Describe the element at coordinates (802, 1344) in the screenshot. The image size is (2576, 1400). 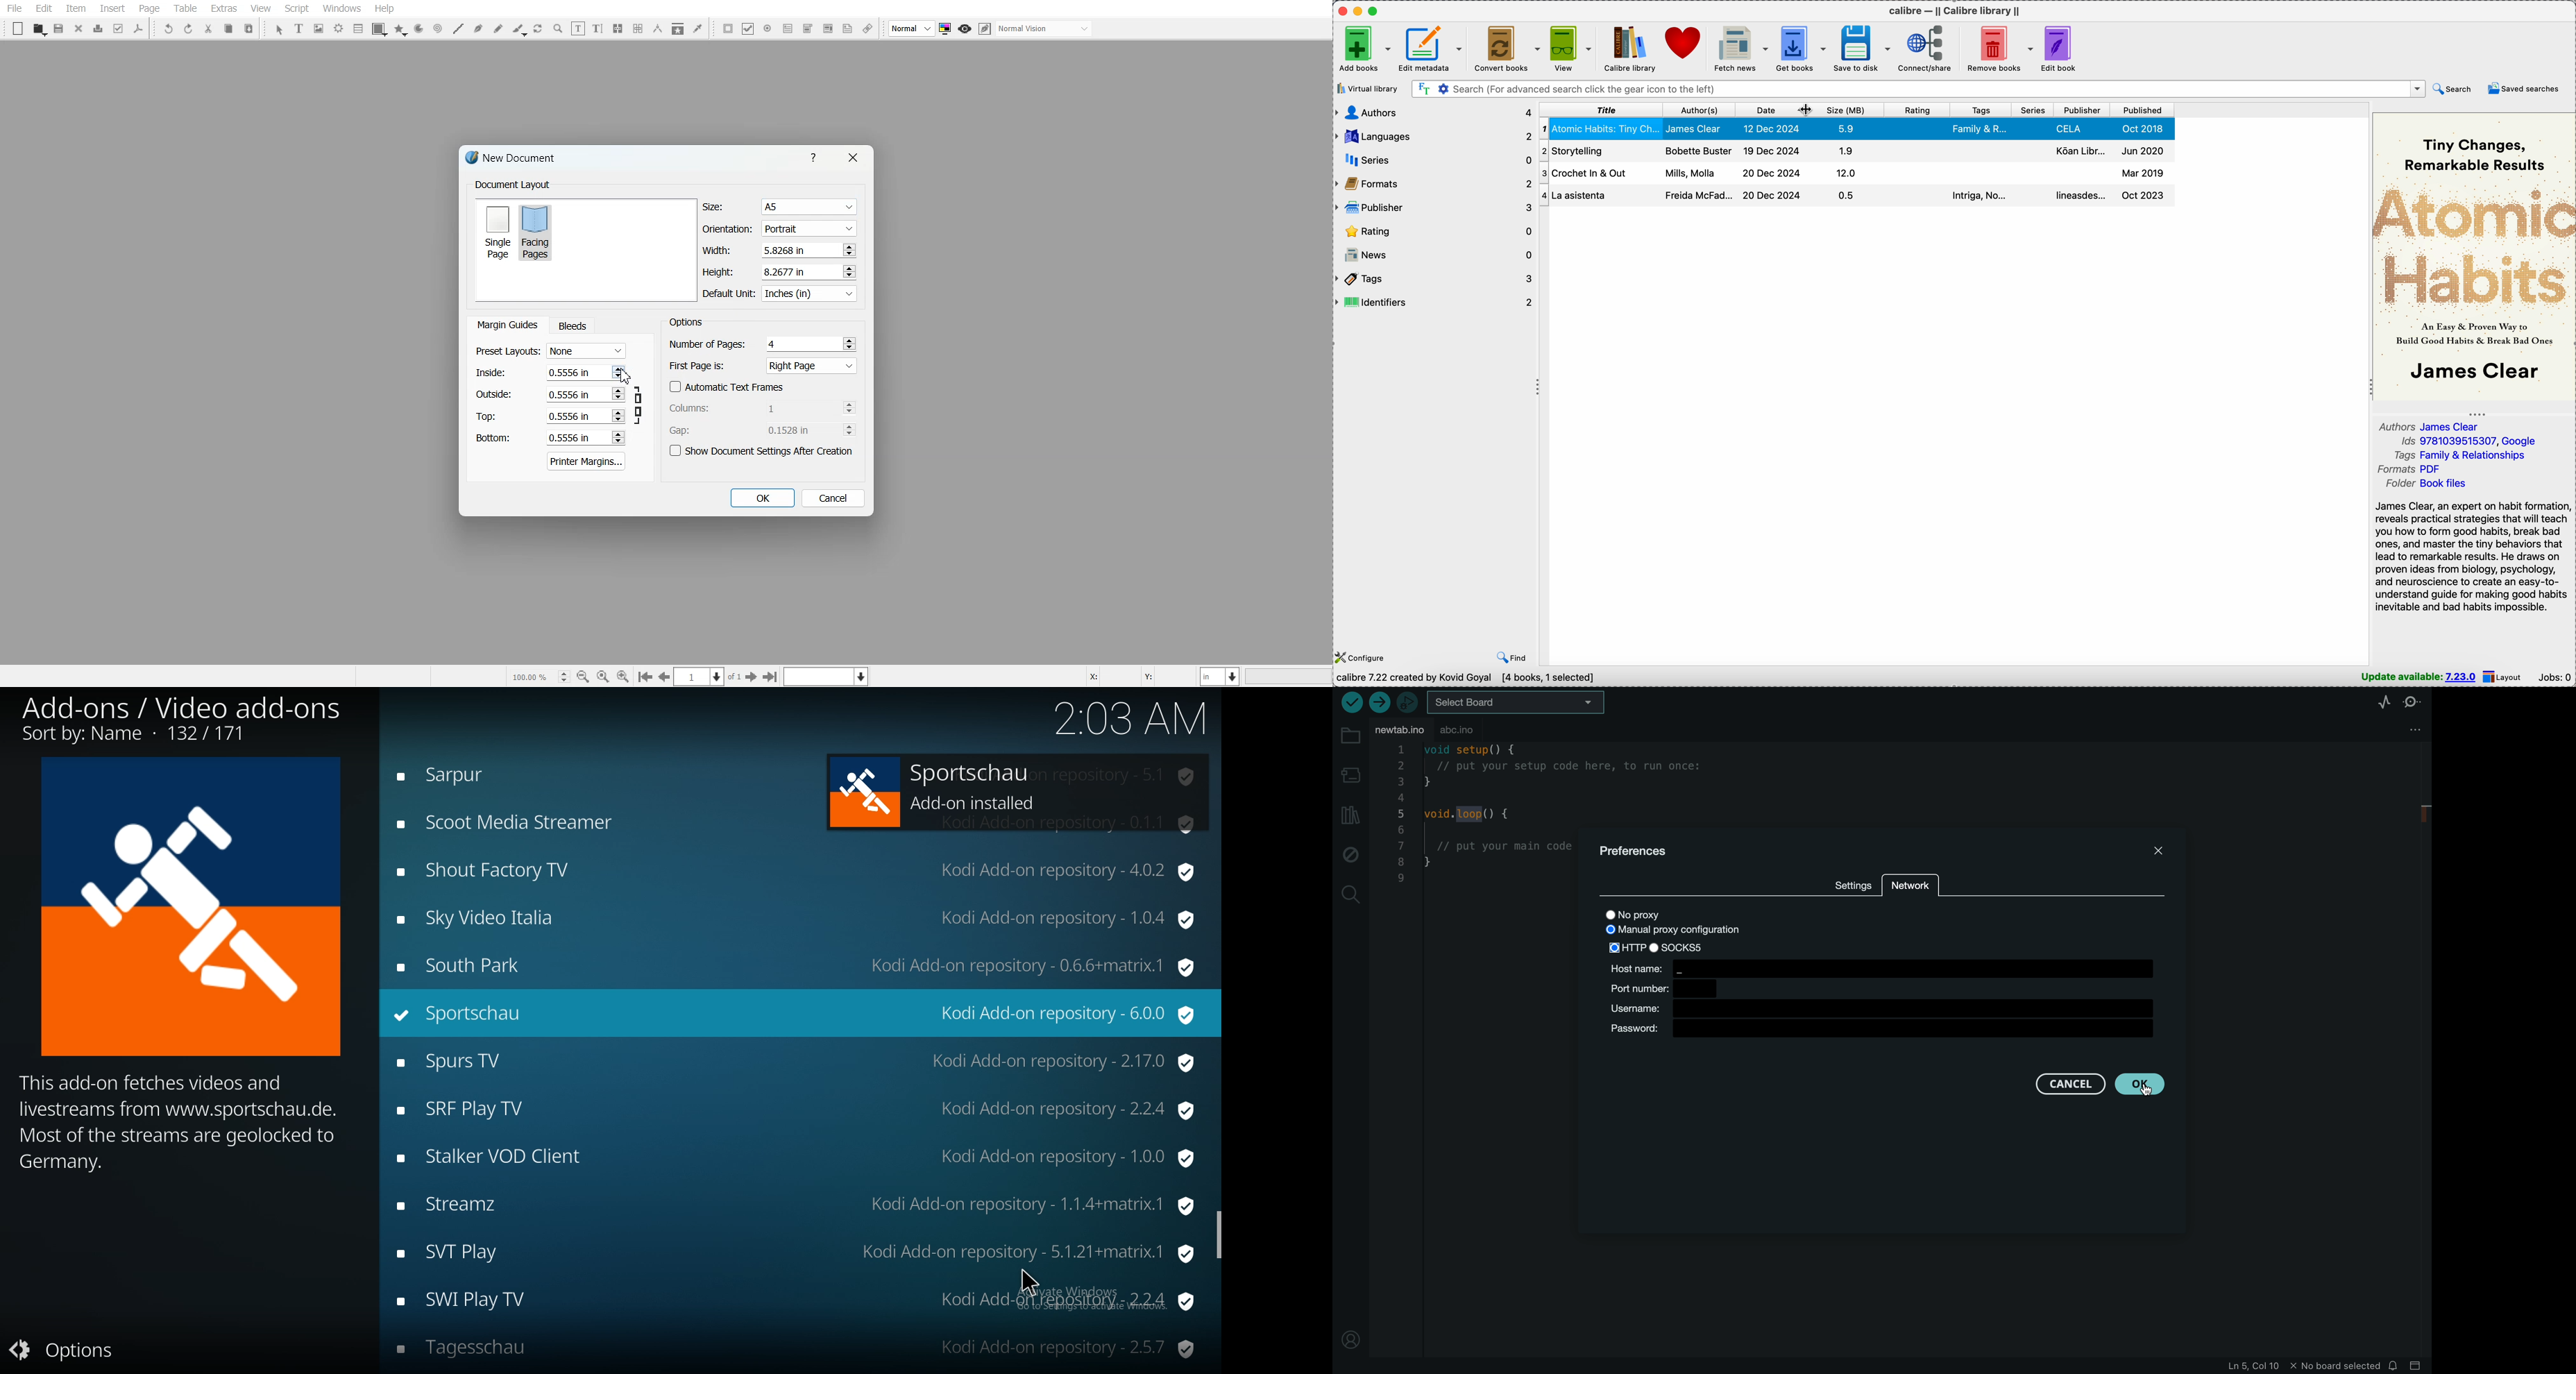
I see `tagesschau` at that location.